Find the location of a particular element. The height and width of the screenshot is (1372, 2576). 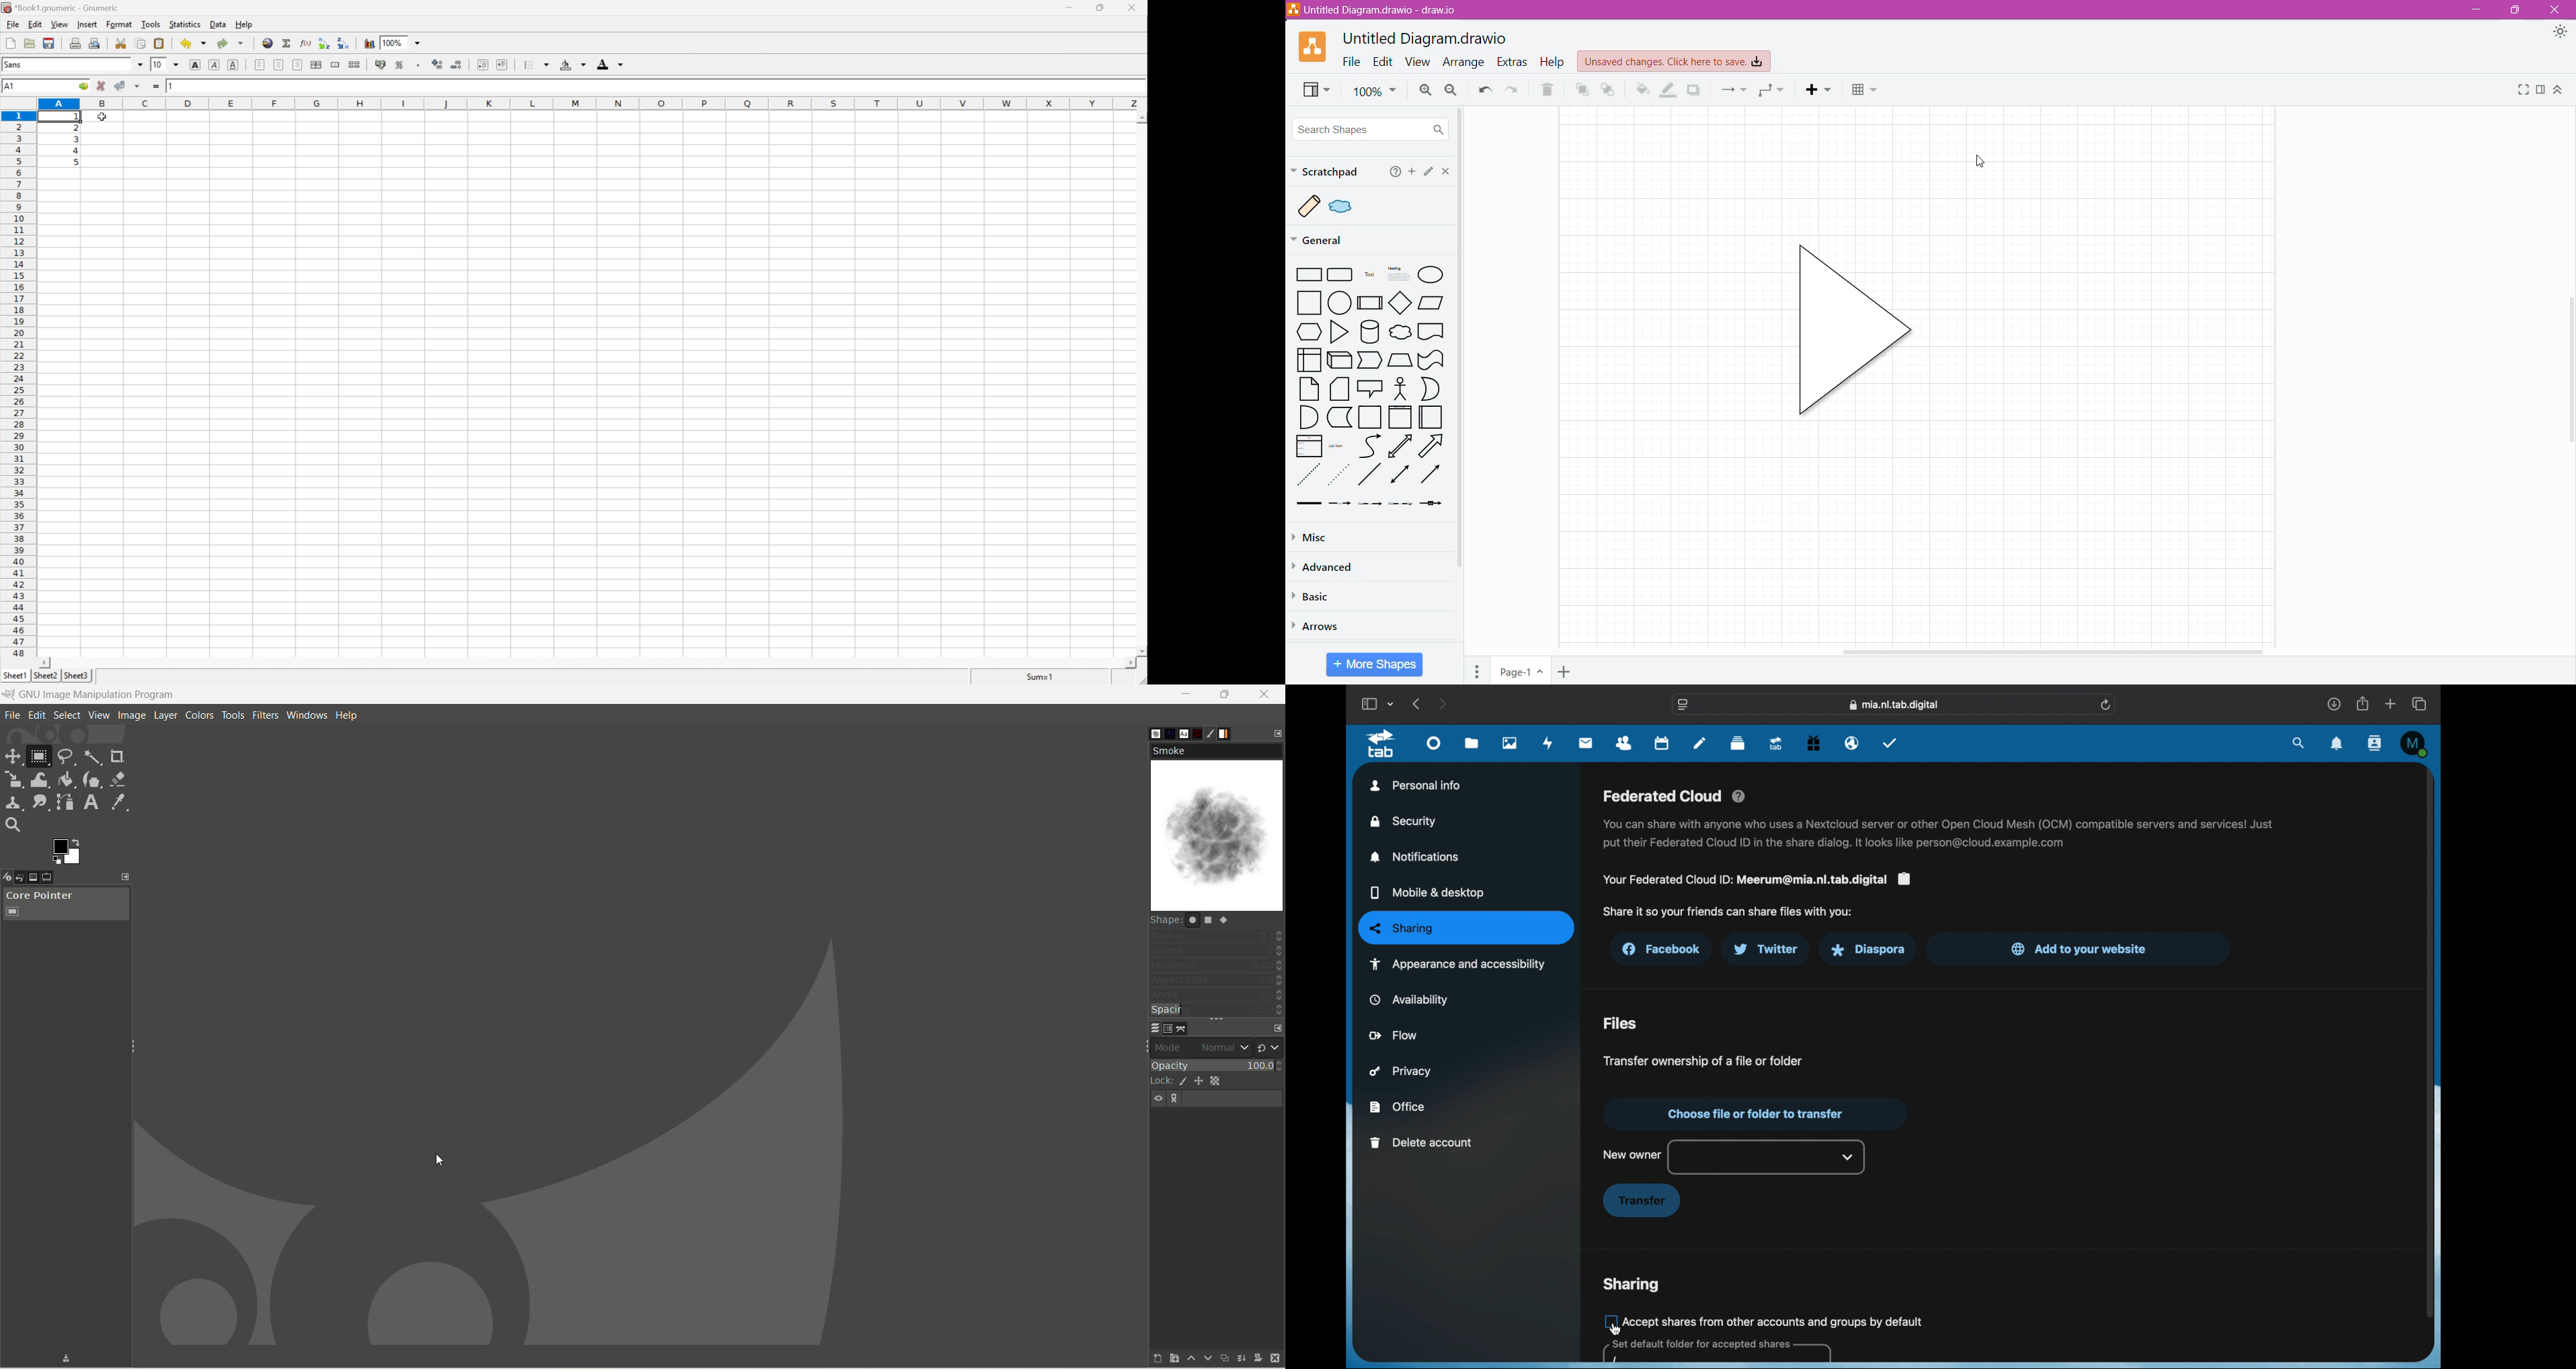

1 is located at coordinates (170, 86).